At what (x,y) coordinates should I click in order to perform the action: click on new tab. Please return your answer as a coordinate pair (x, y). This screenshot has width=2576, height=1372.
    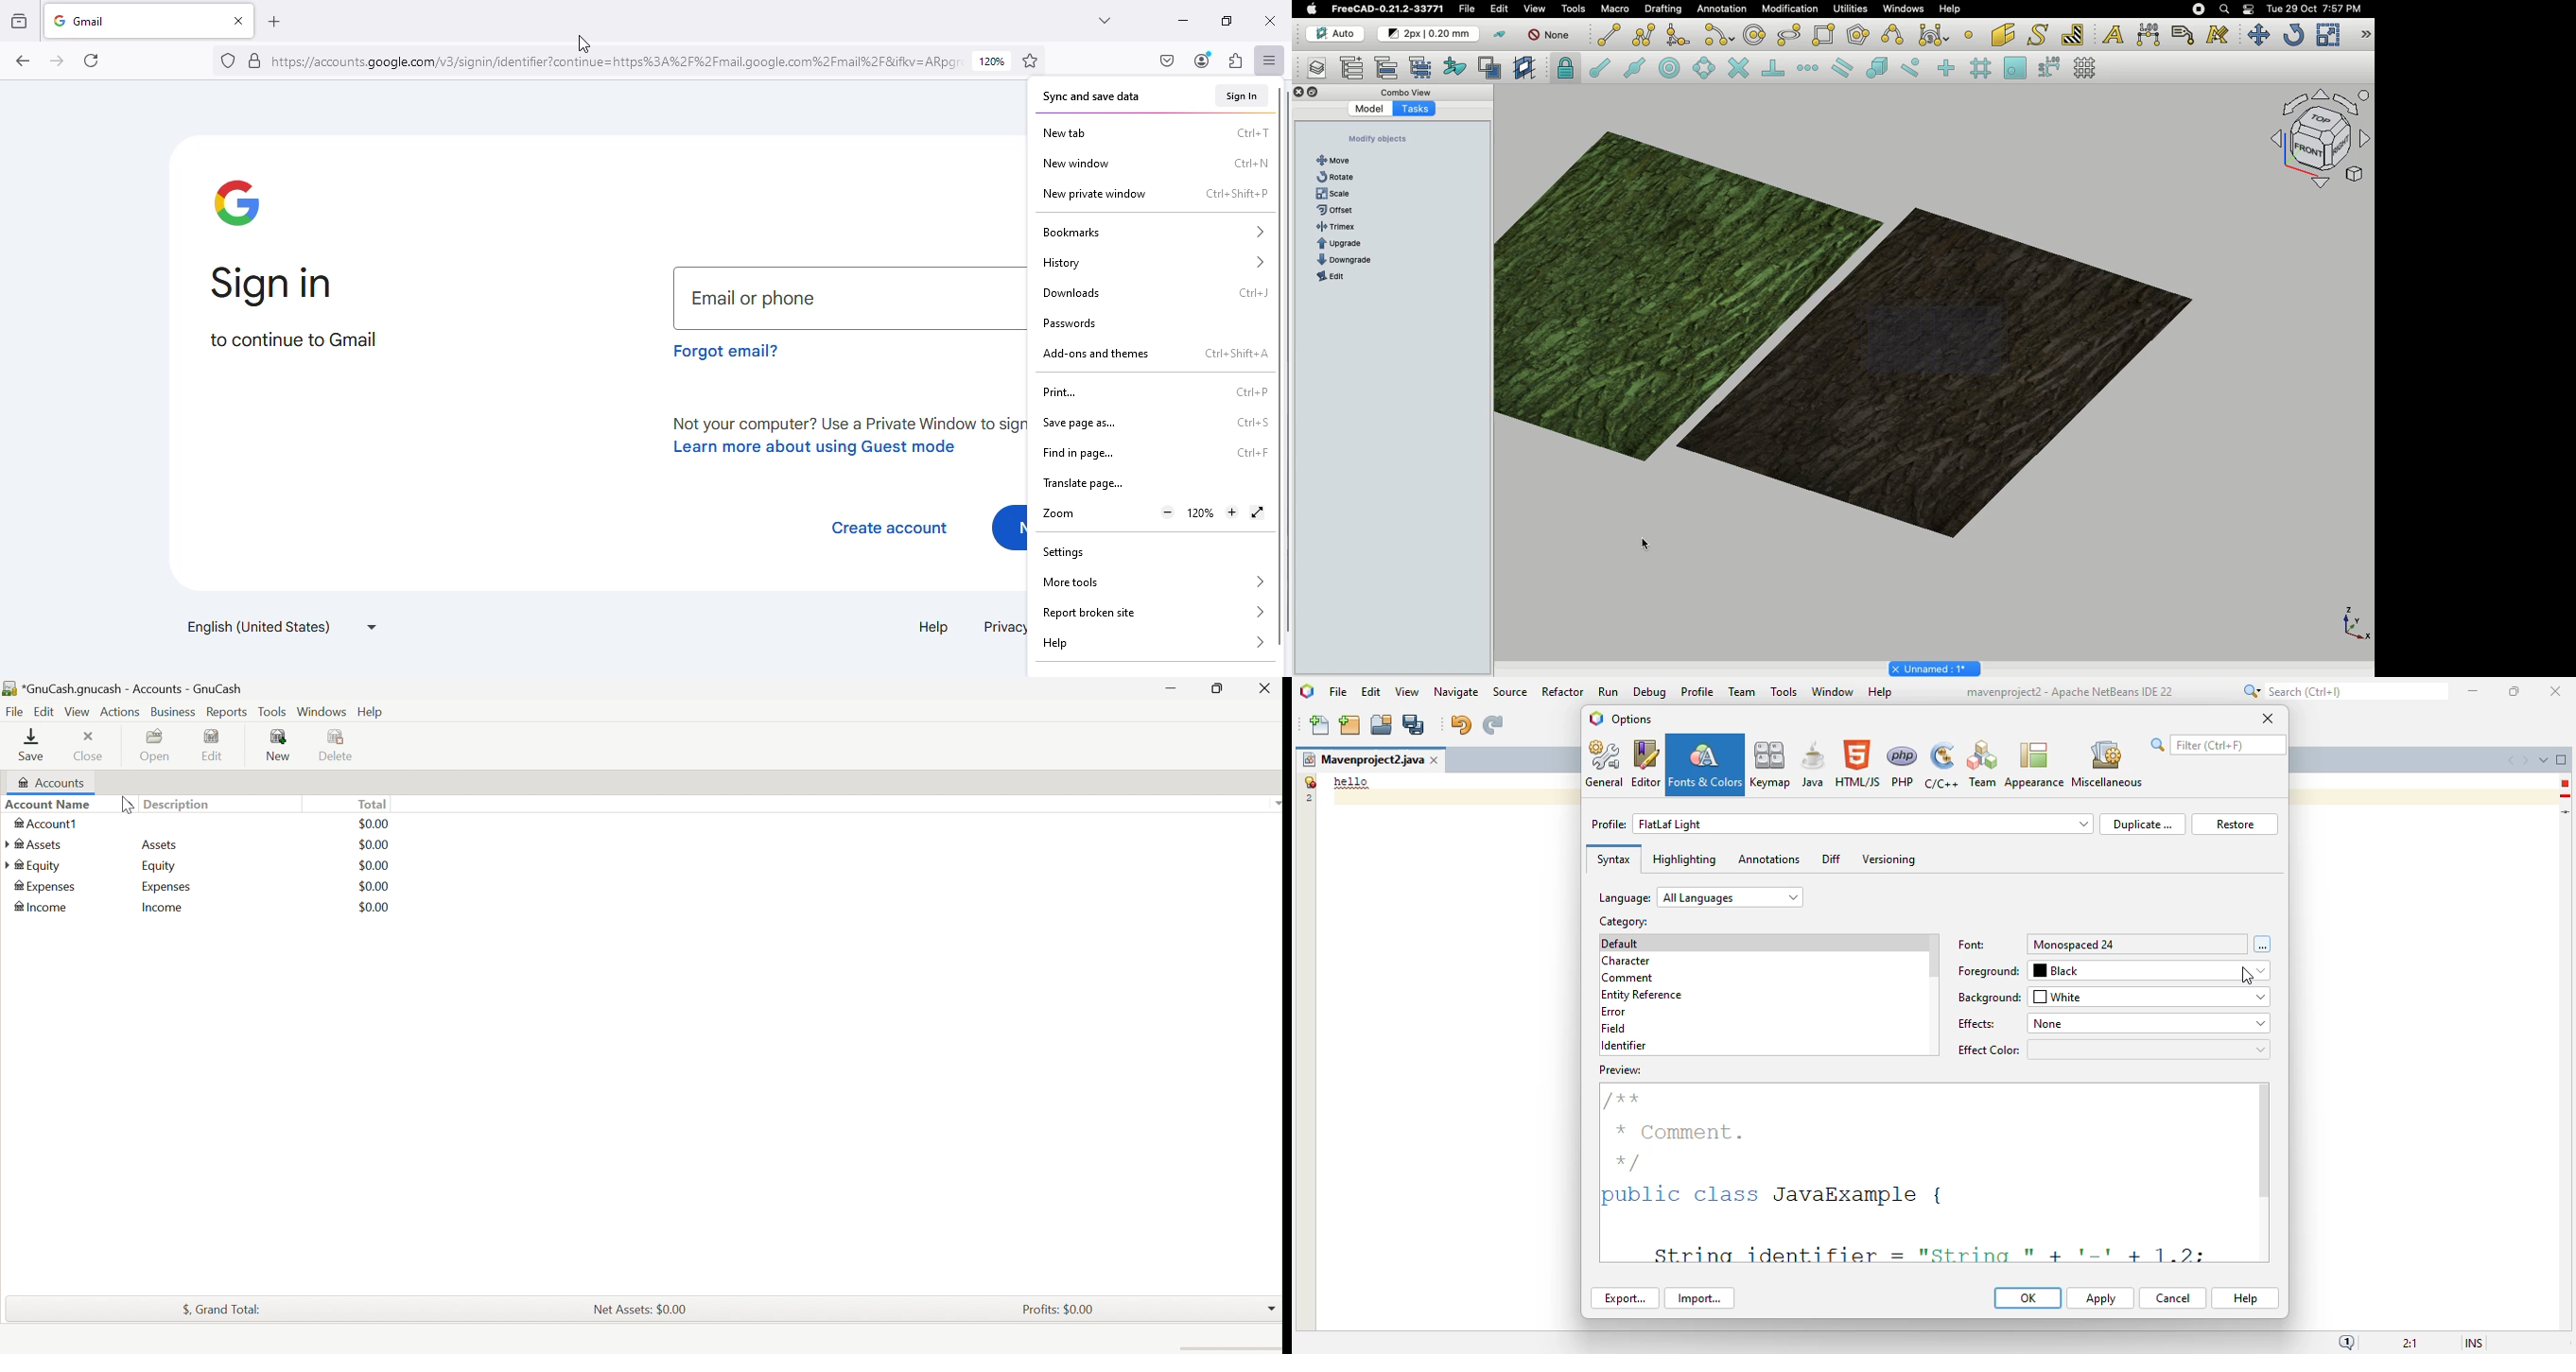
    Looking at the image, I should click on (1064, 132).